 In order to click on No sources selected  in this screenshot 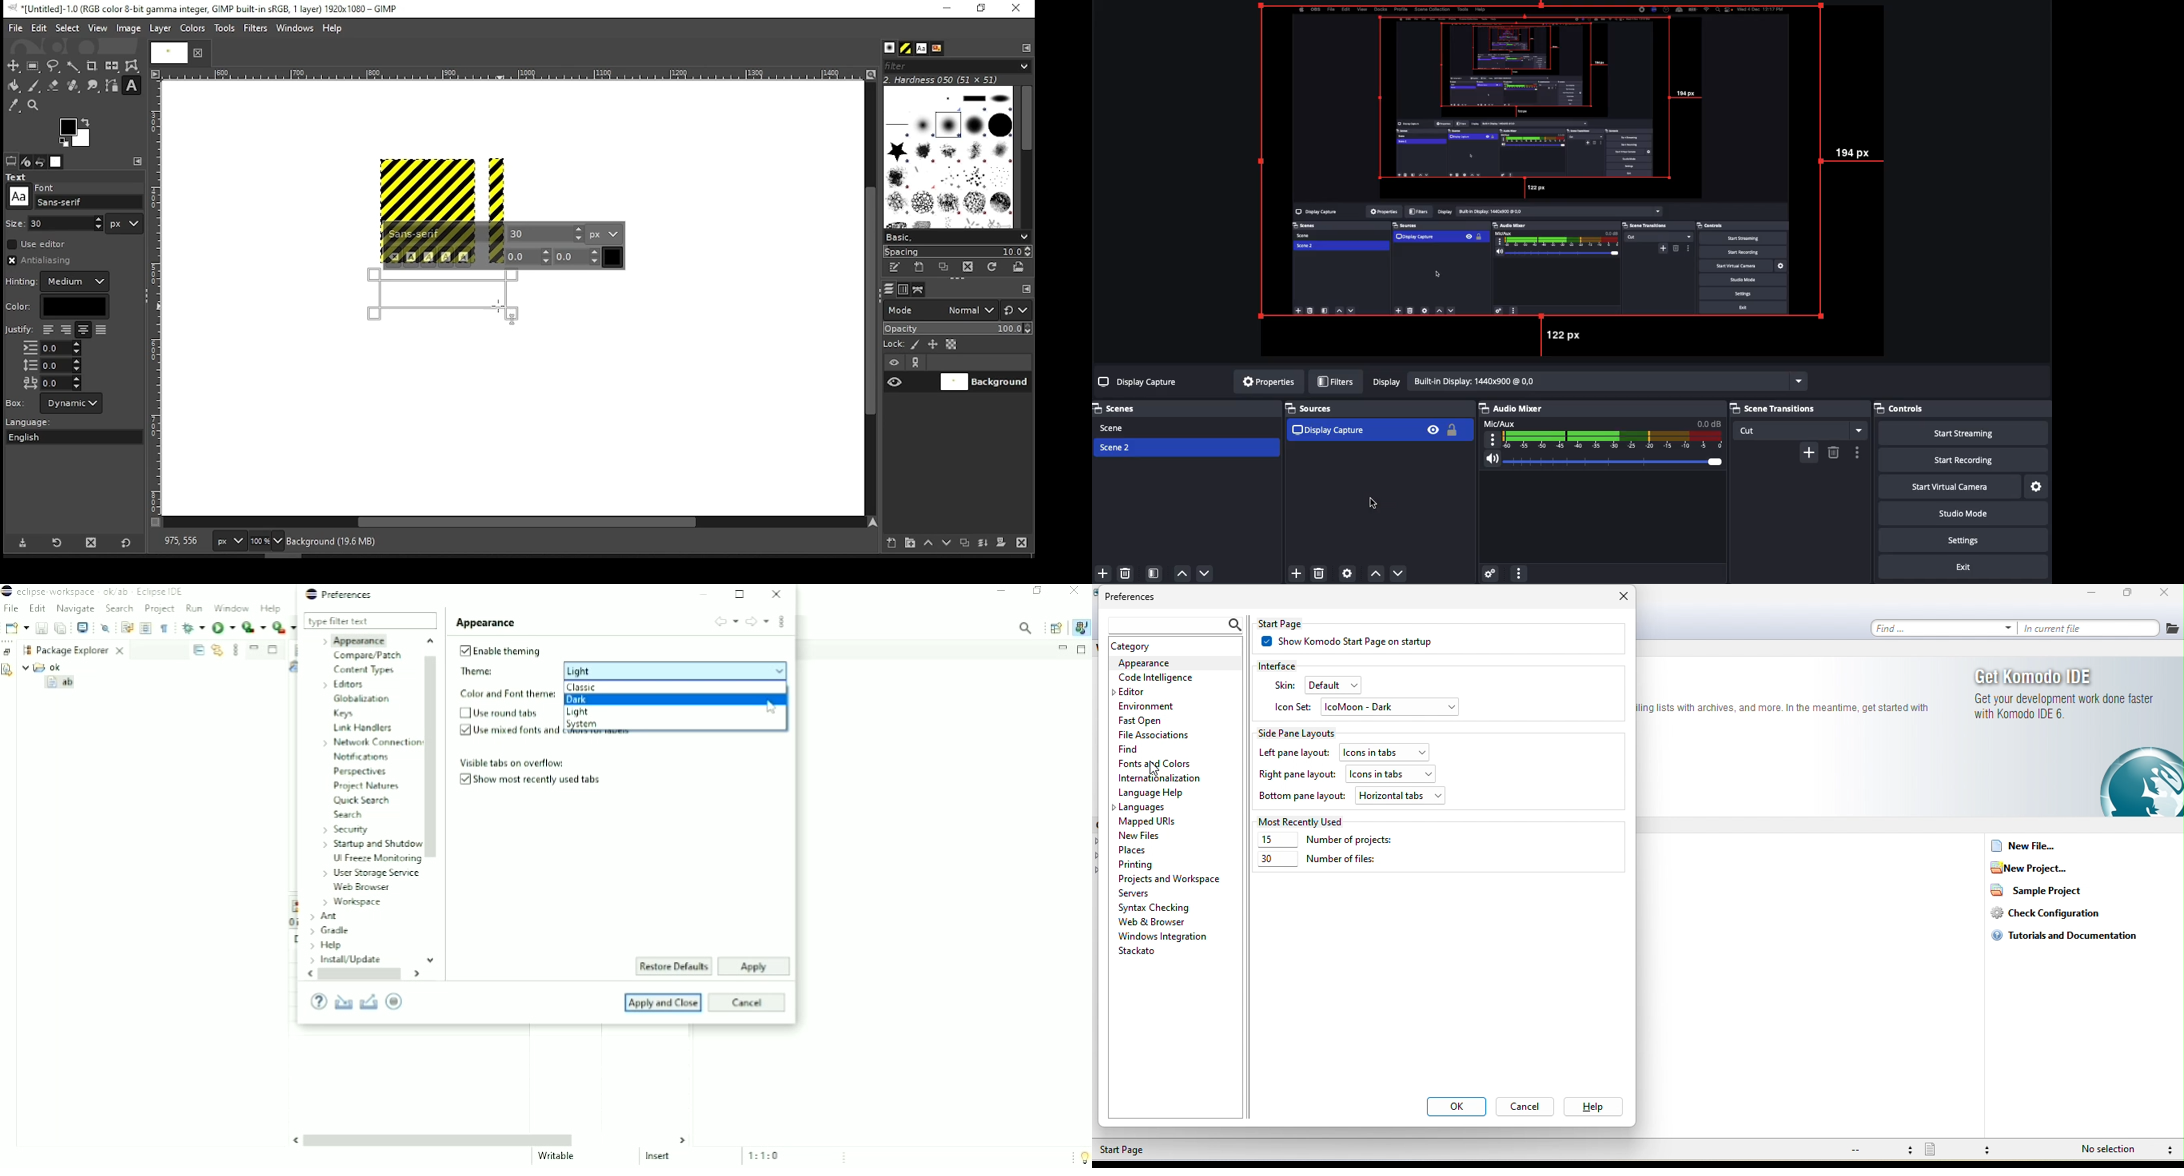, I will do `click(1139, 383)`.